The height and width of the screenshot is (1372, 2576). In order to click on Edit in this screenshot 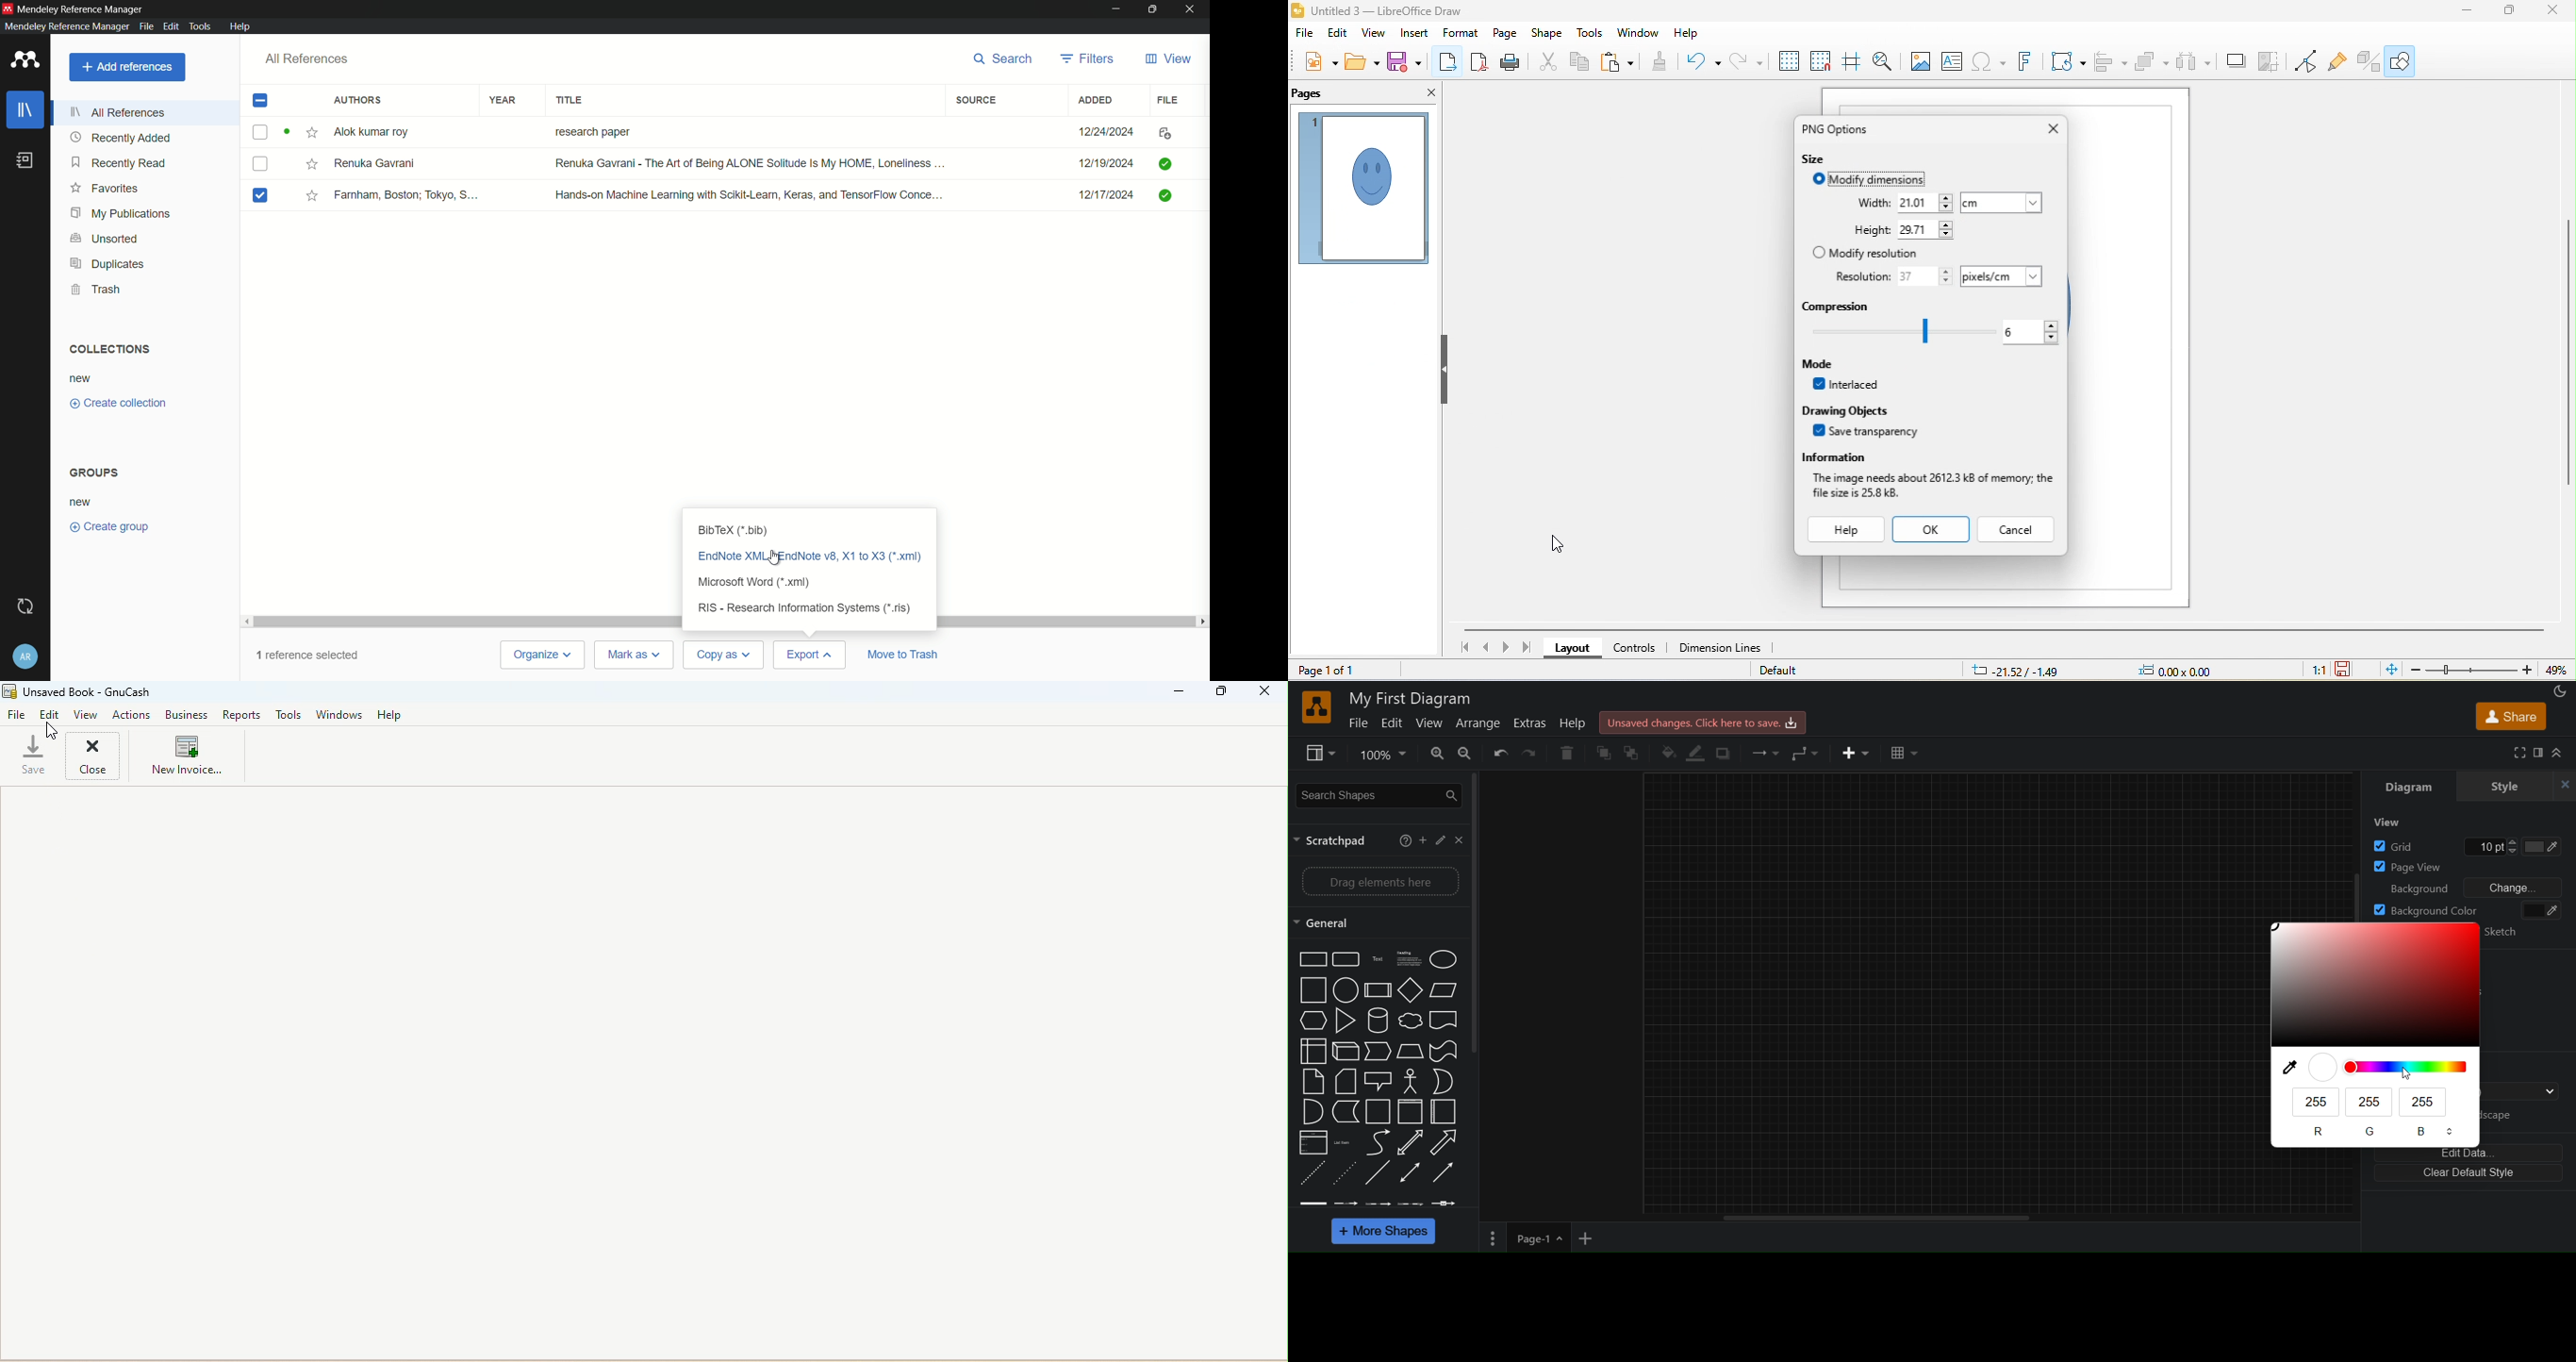, I will do `click(50, 716)`.